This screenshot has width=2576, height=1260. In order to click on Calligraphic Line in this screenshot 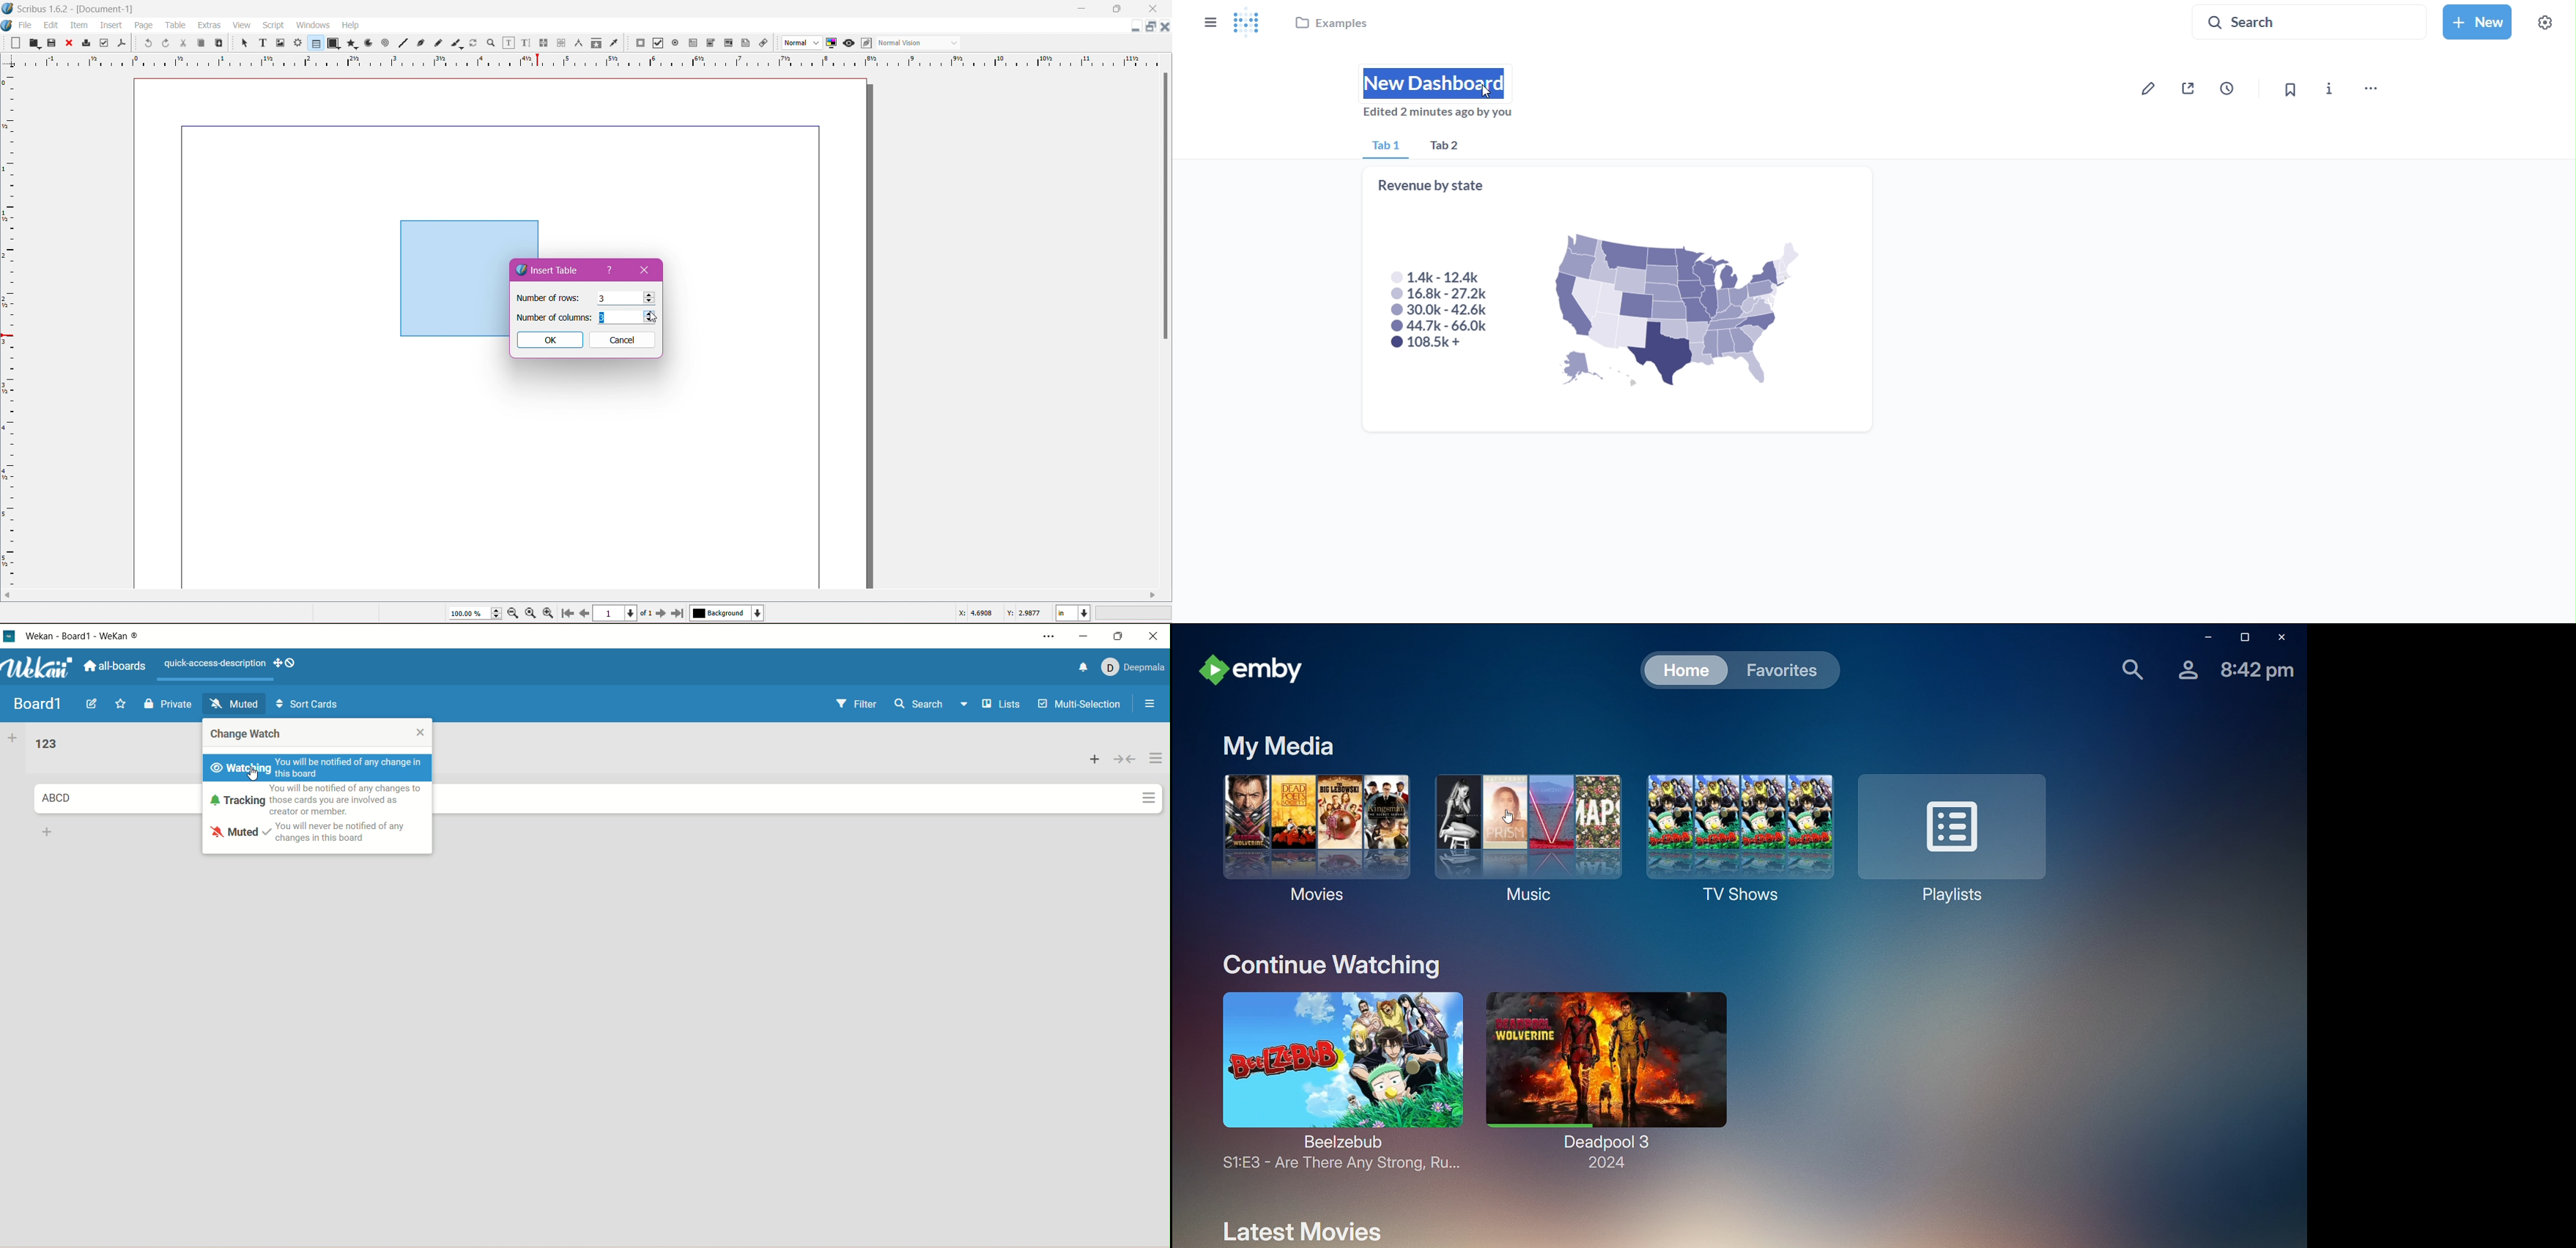, I will do `click(456, 42)`.